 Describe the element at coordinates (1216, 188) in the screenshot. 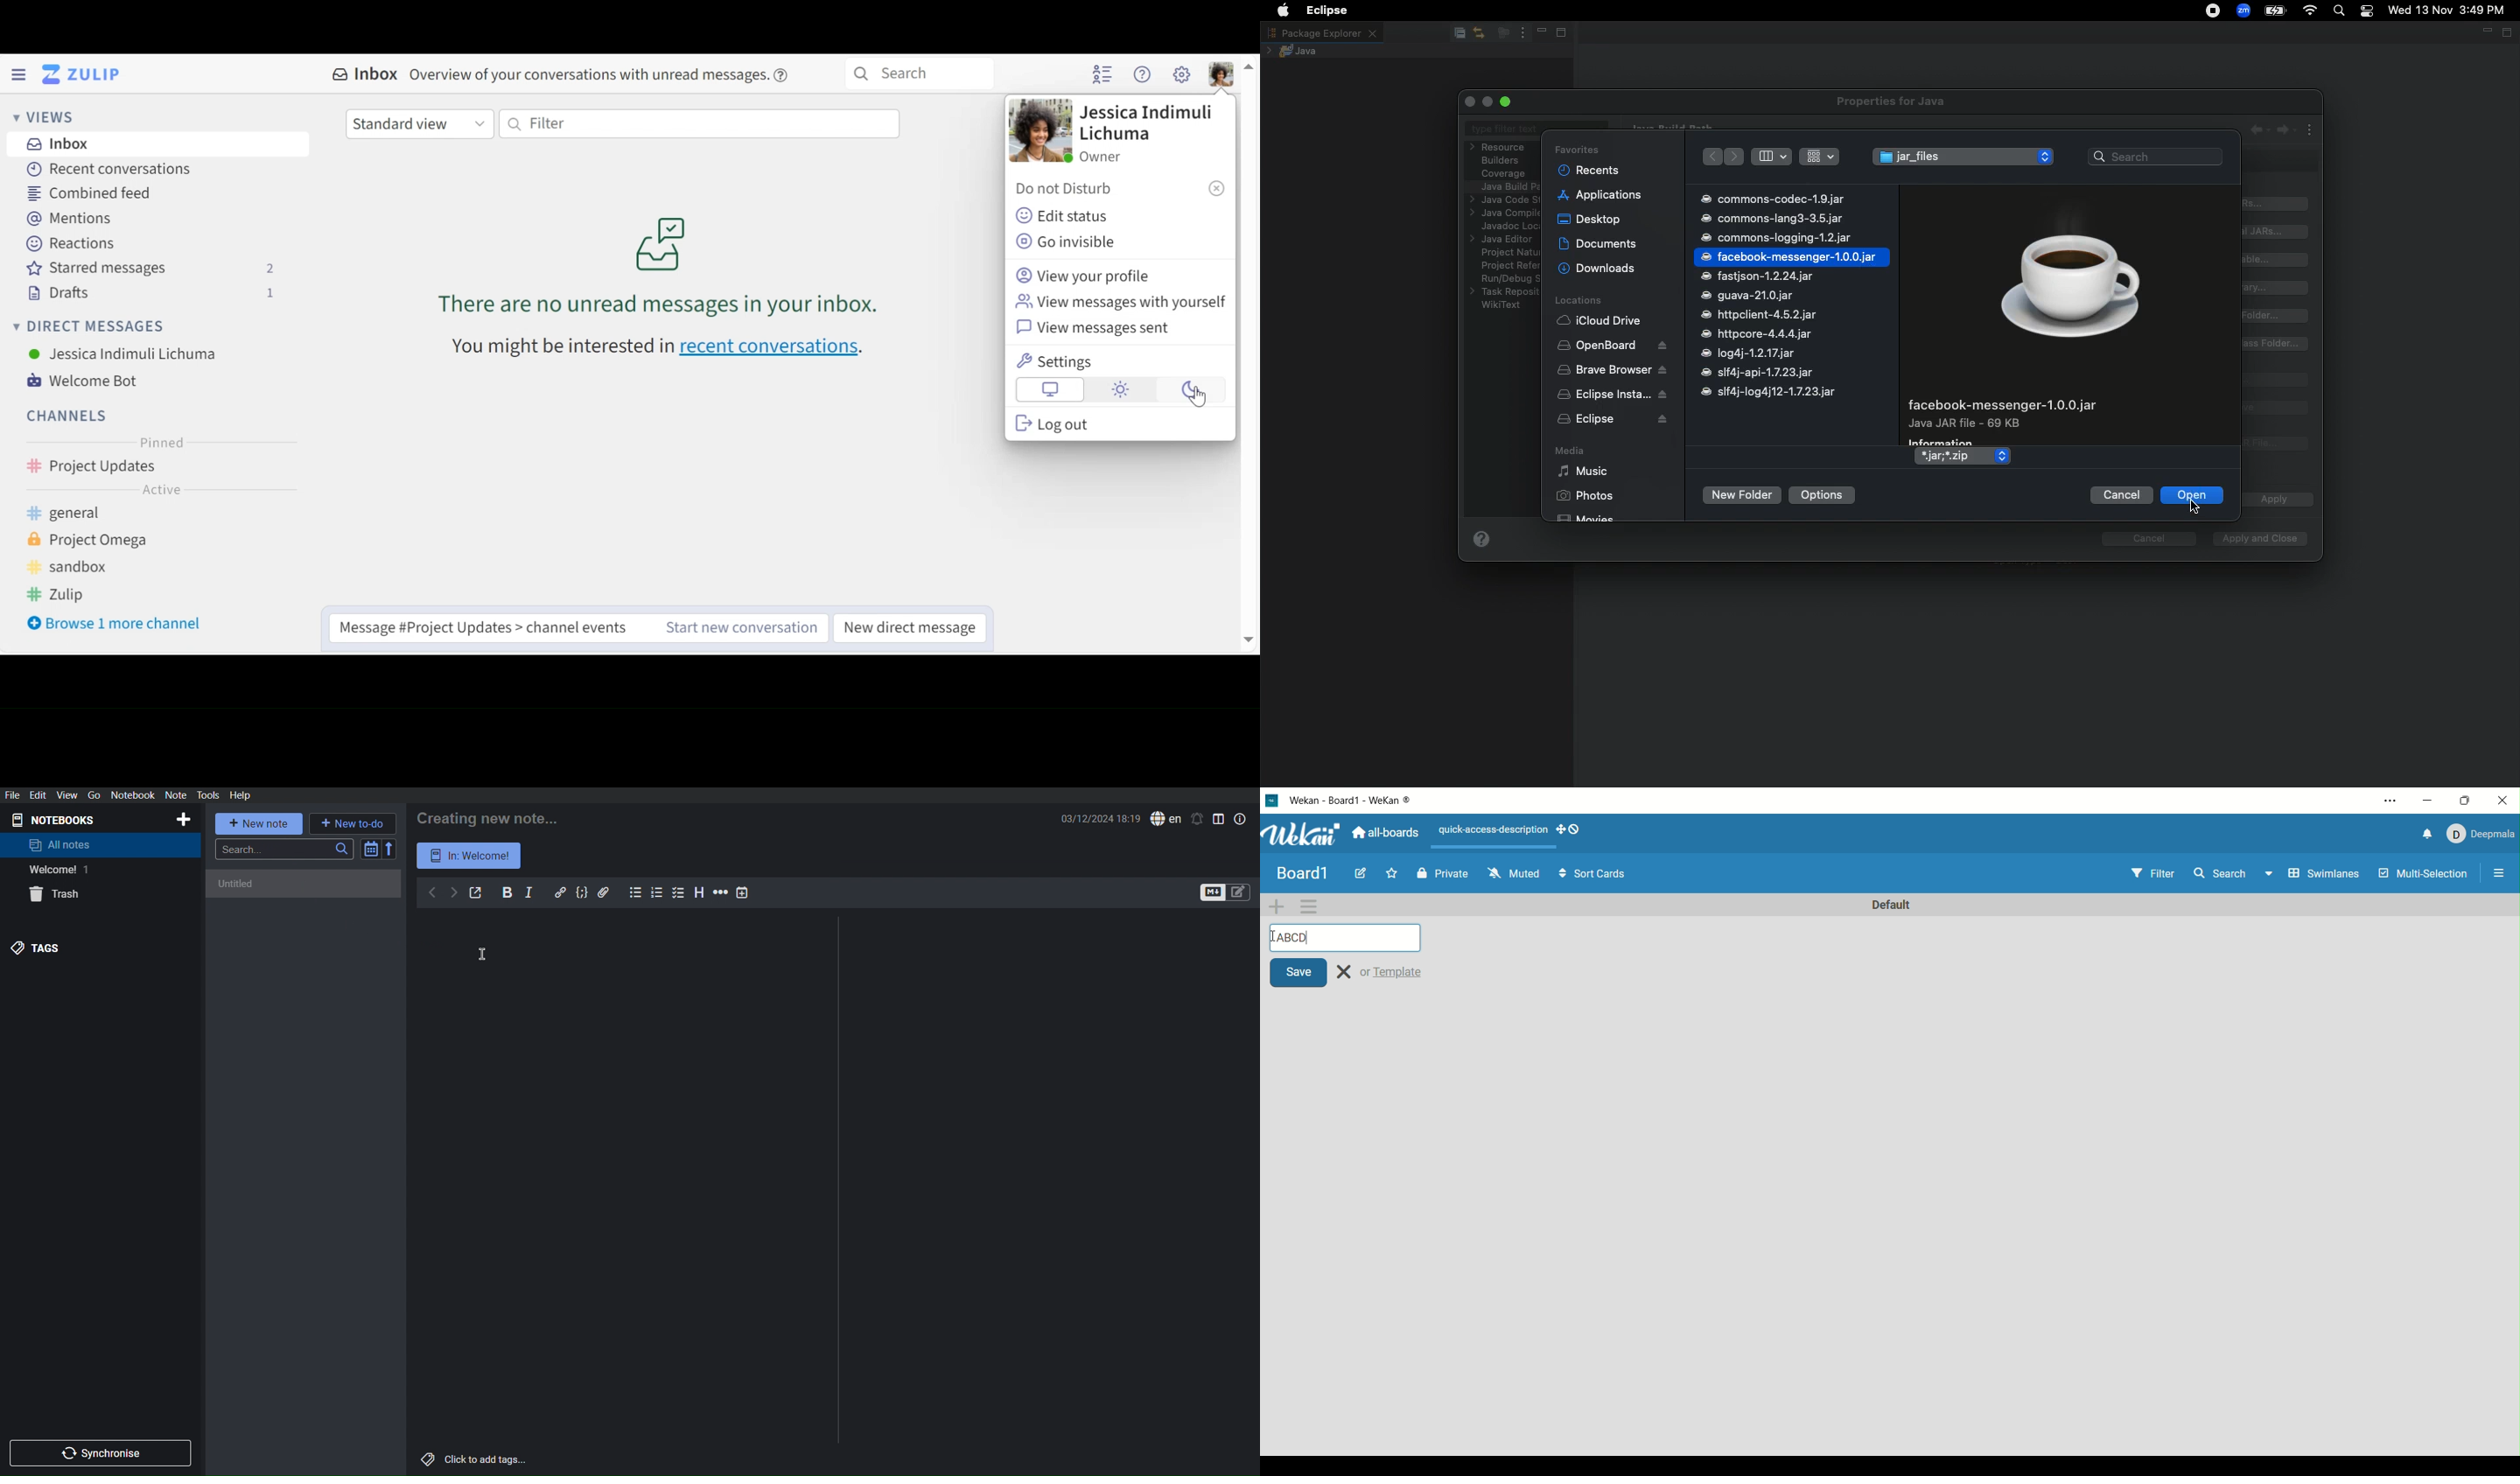

I see `Remove` at that location.